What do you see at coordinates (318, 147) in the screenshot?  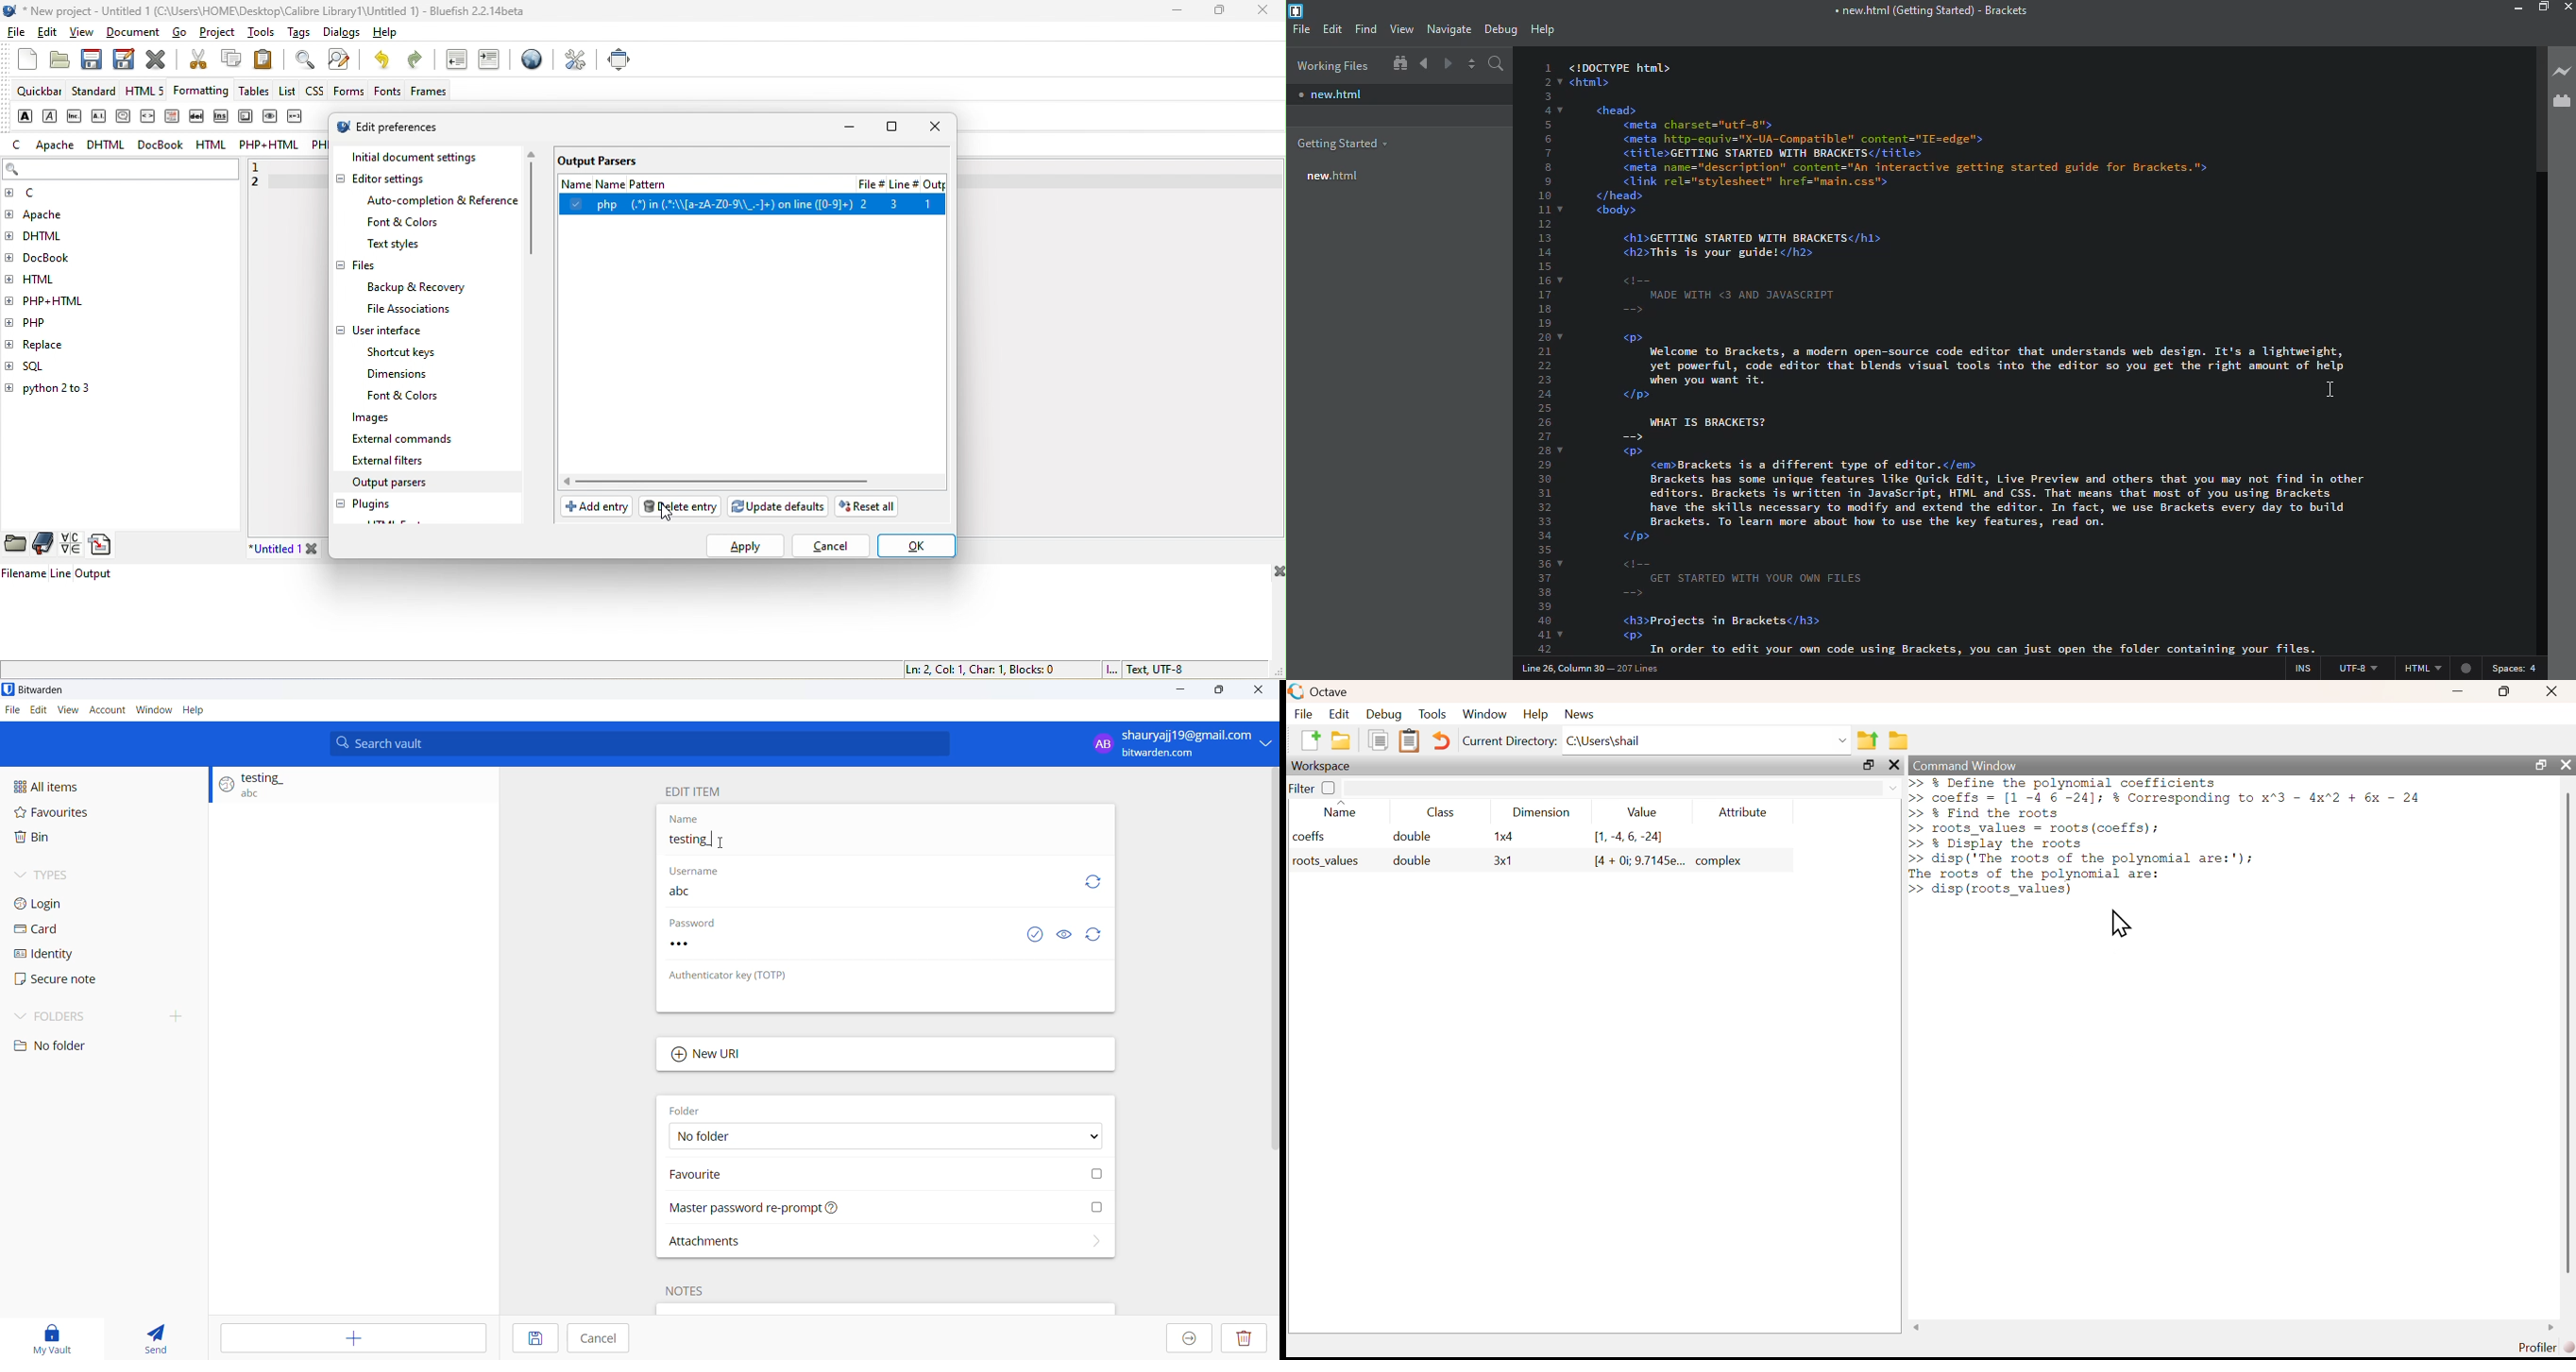 I see `php` at bounding box center [318, 147].